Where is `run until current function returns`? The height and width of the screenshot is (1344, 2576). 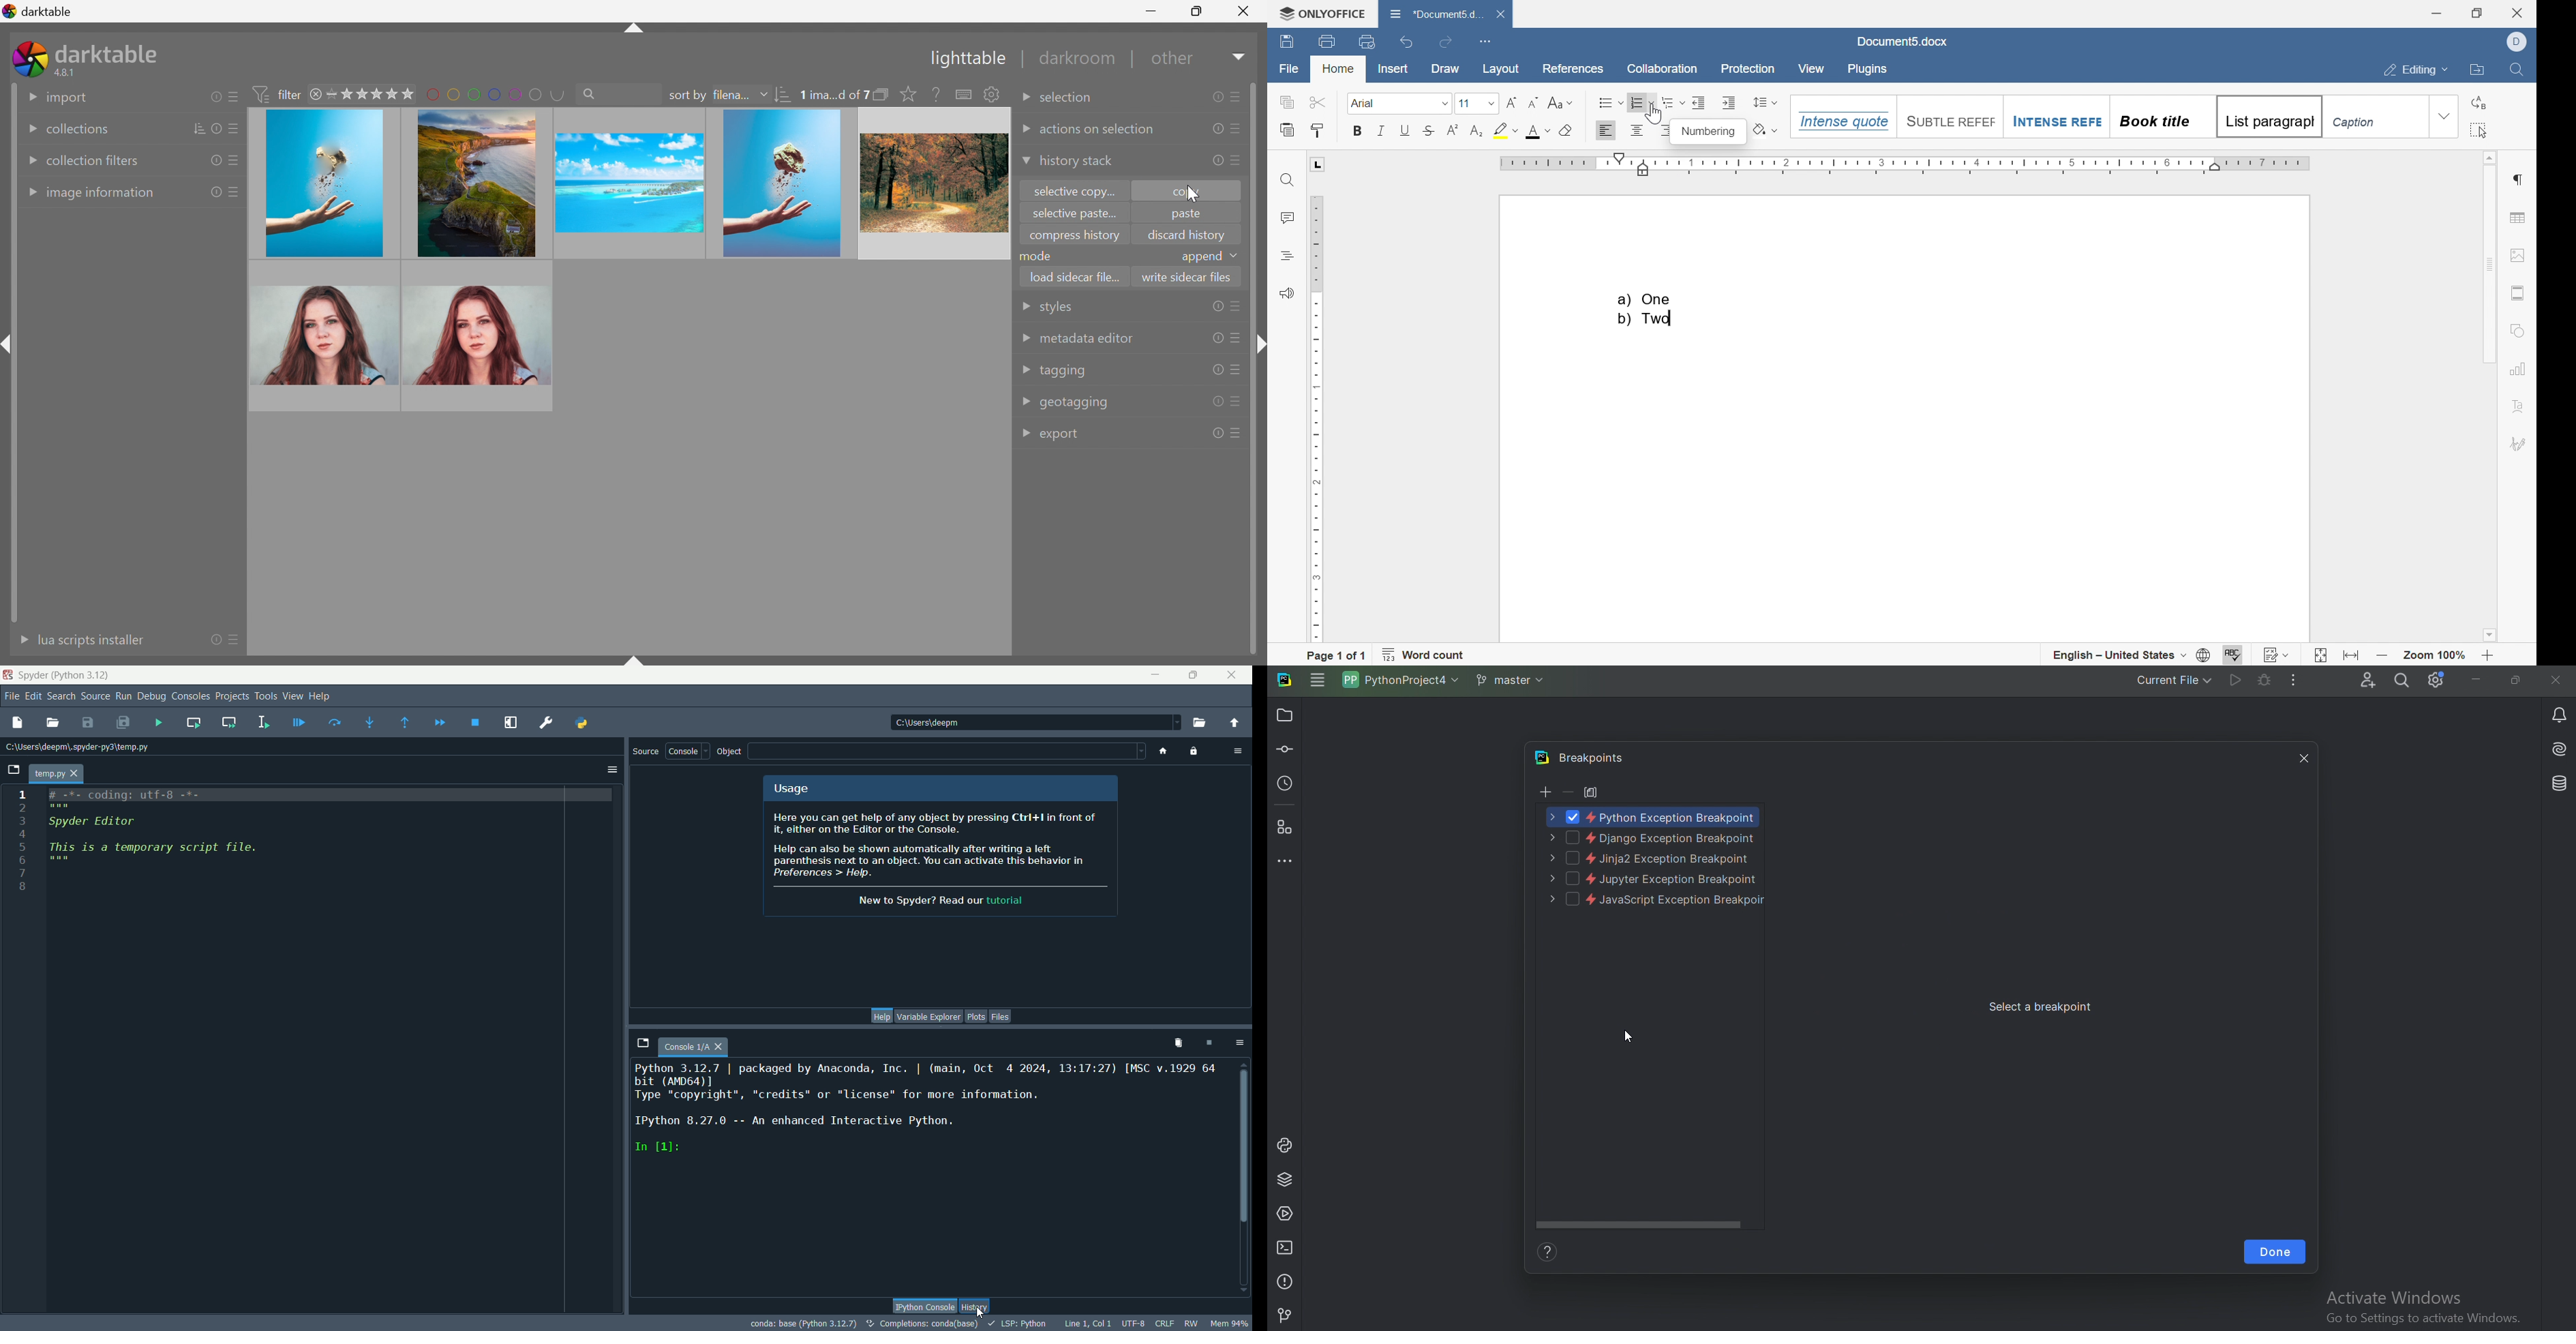
run until current function returns is located at coordinates (405, 724).